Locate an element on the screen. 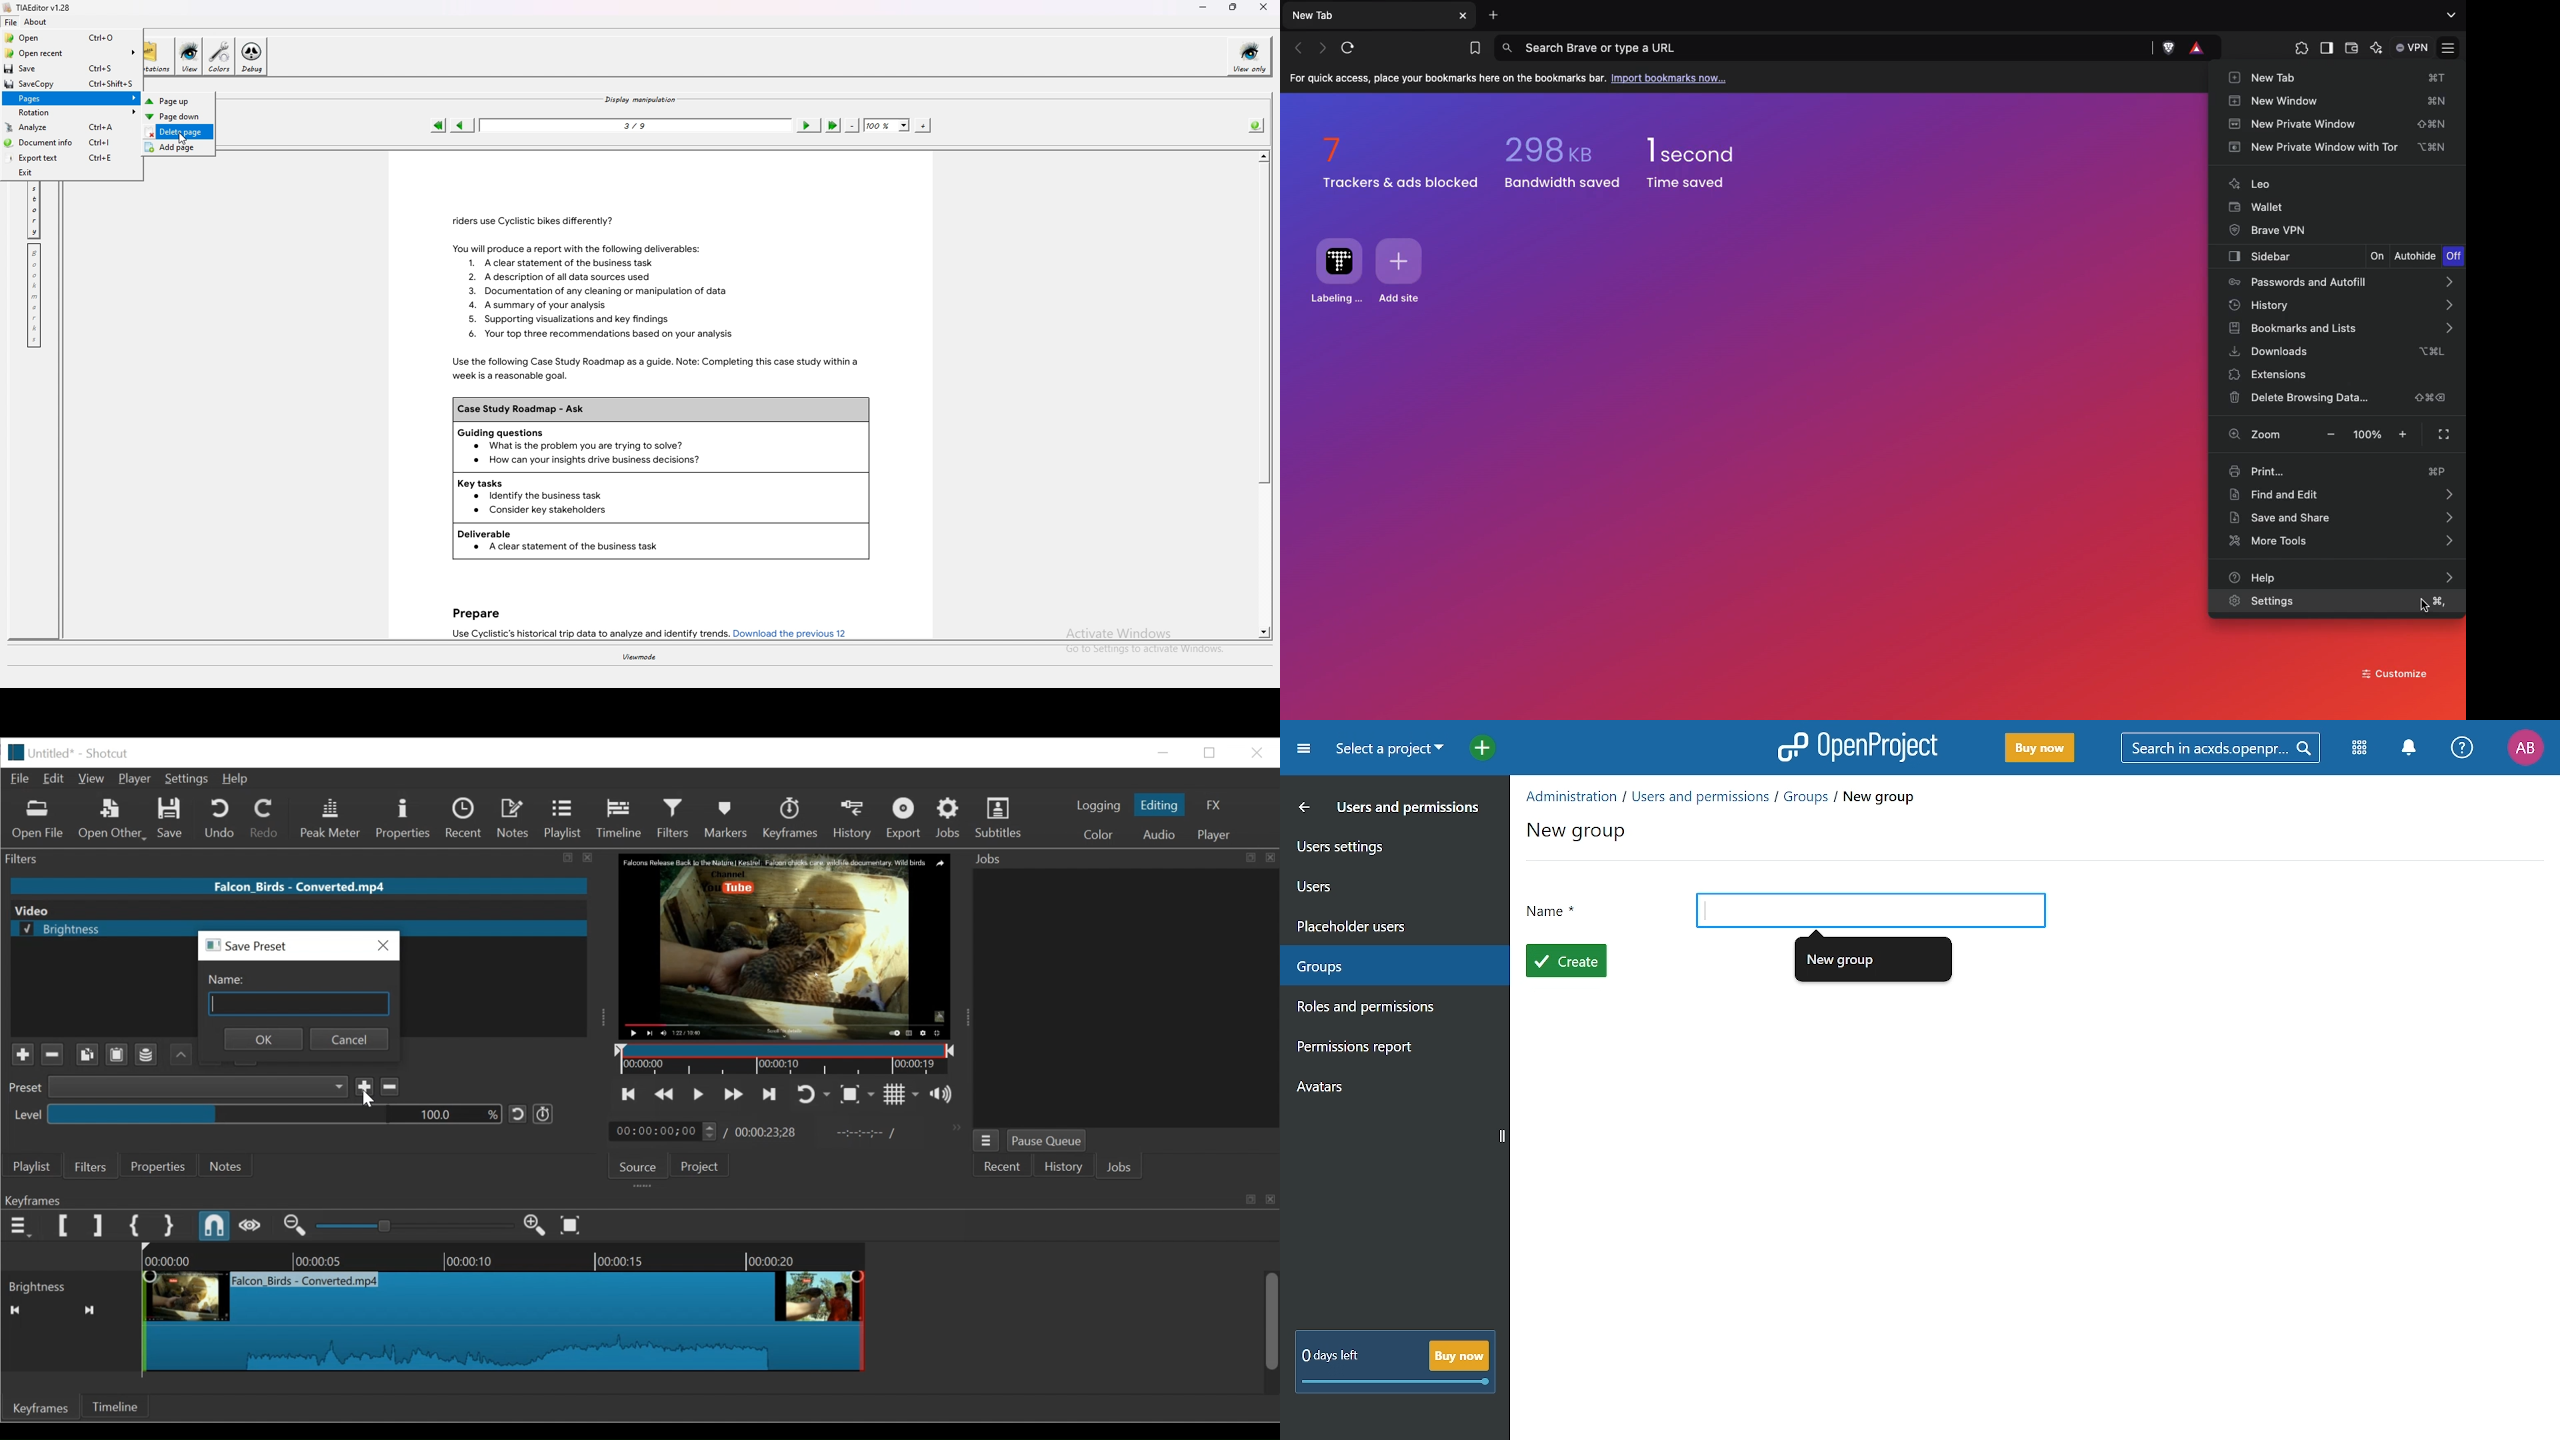 The height and width of the screenshot is (1456, 2576). Save is located at coordinates (170, 819).